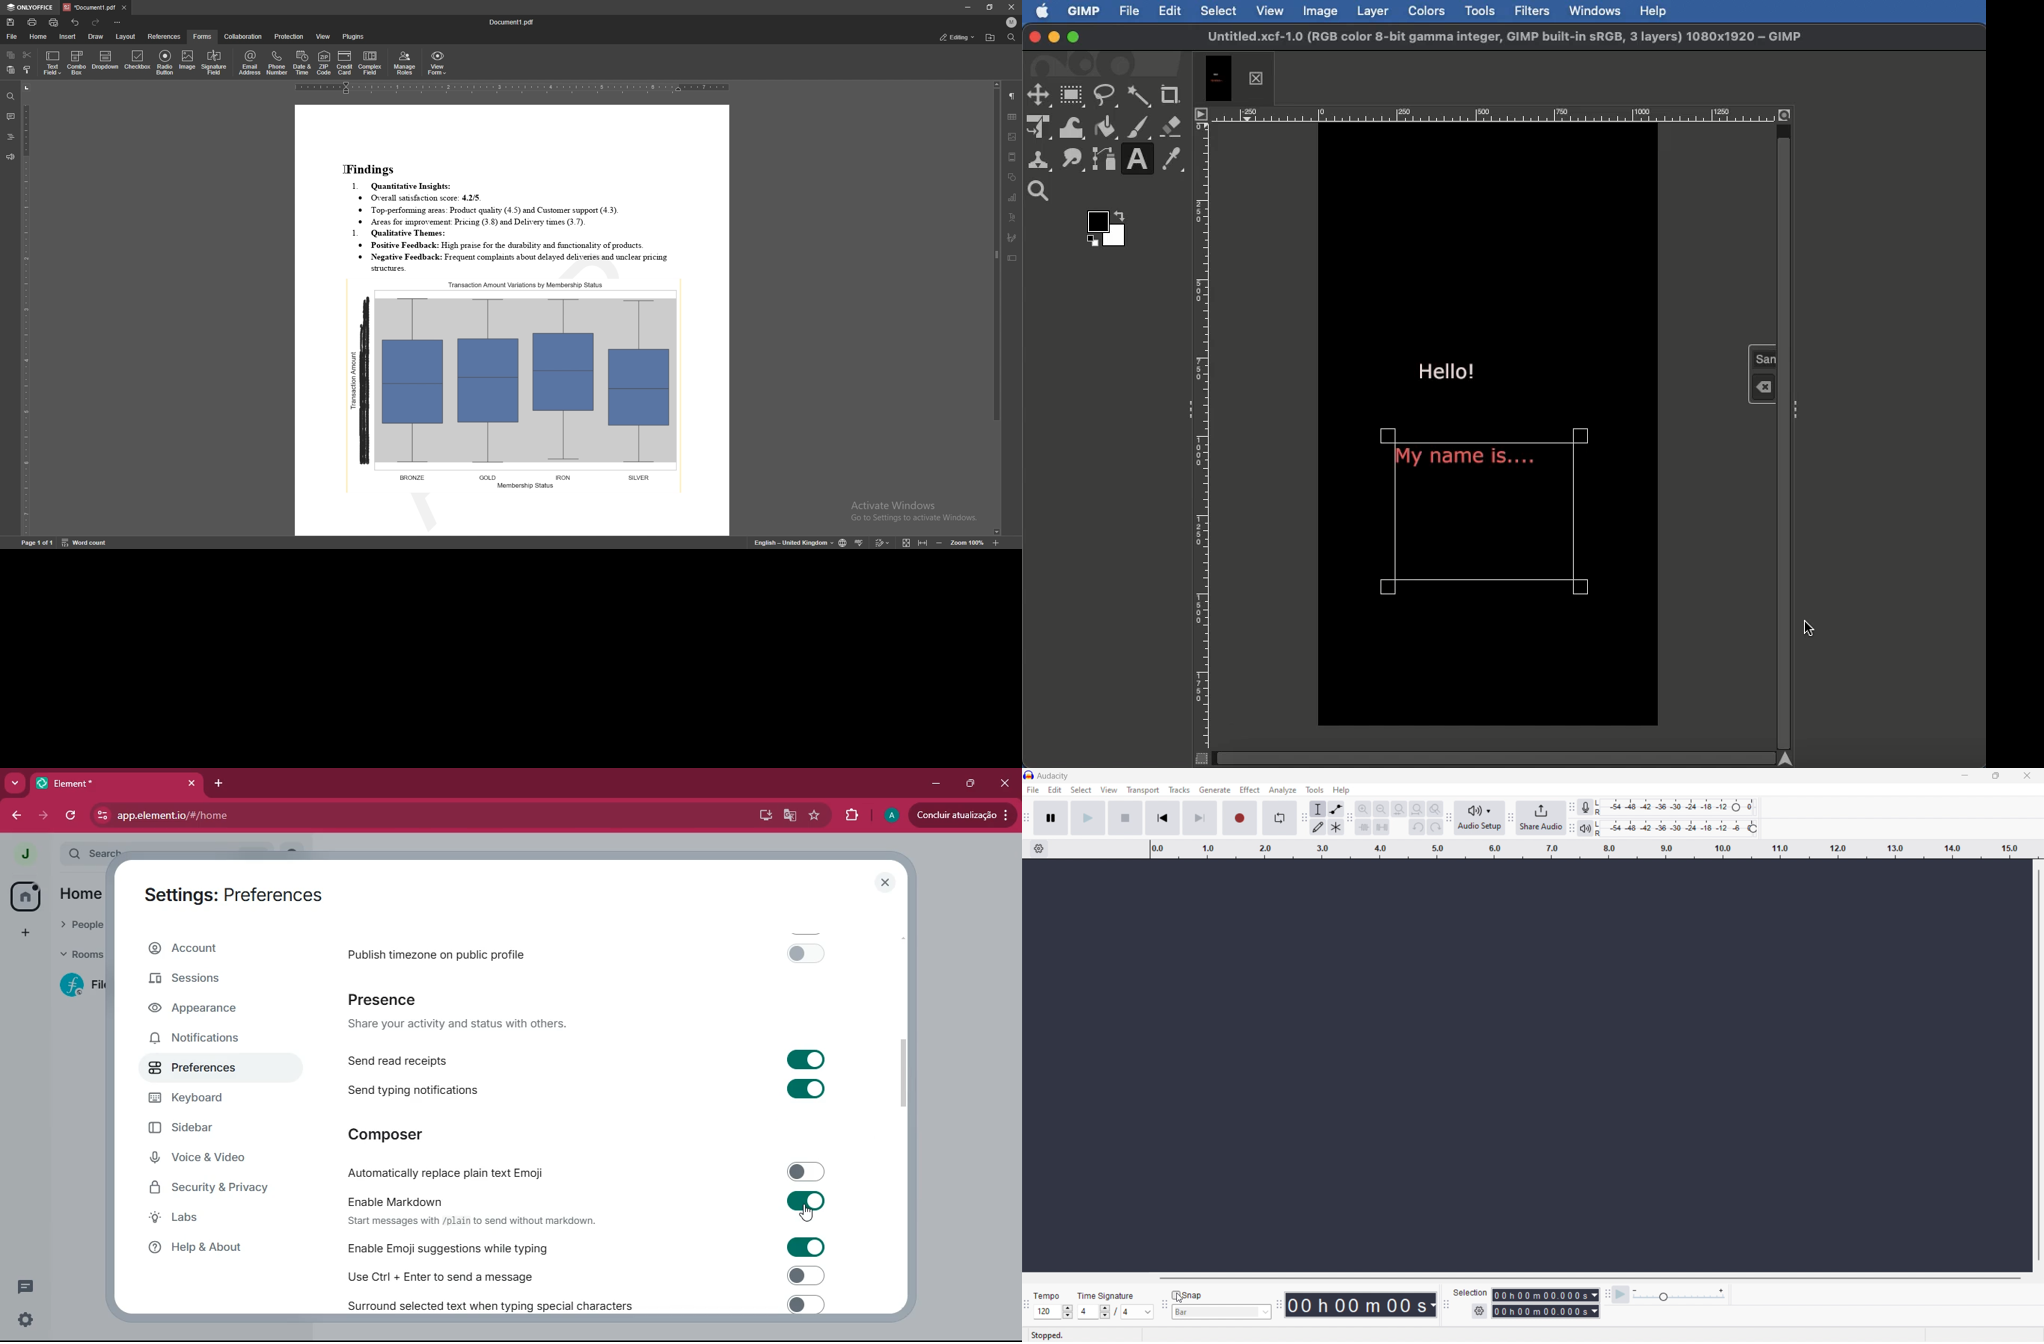 Image resolution: width=2044 pixels, height=1344 pixels. Describe the element at coordinates (587, 1209) in the screenshot. I see `enable markdown` at that location.